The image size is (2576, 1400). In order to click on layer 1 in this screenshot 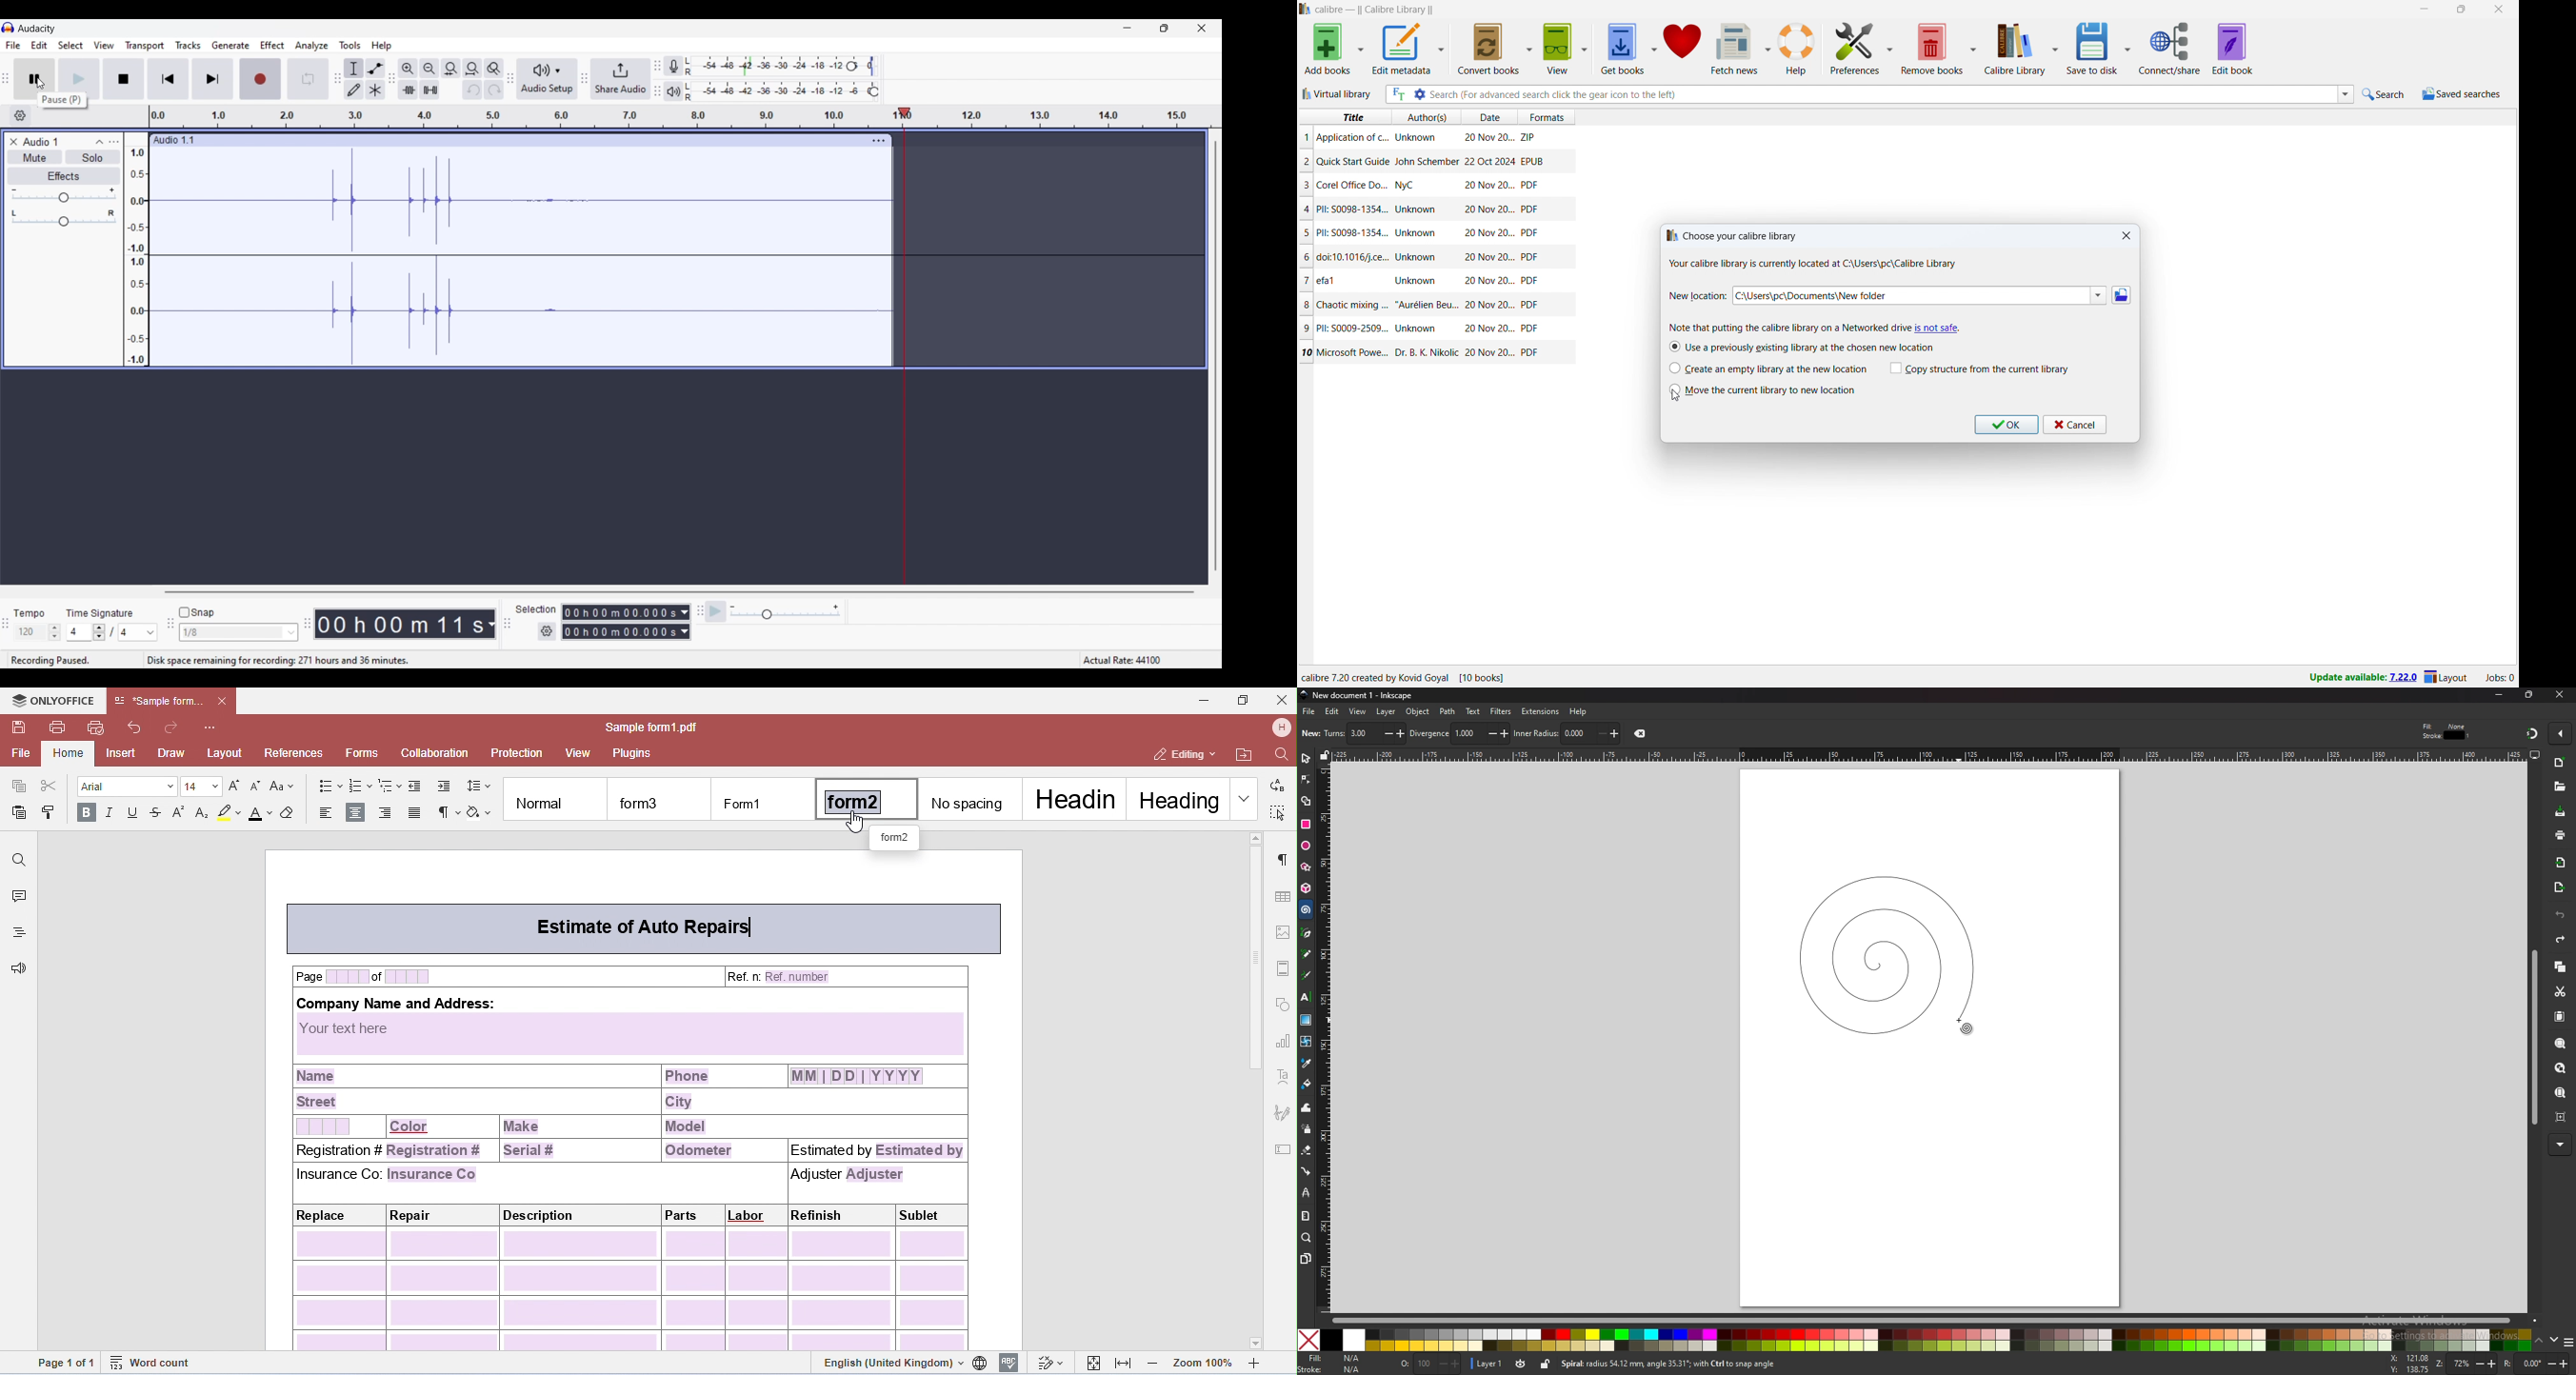, I will do `click(1489, 1364)`.